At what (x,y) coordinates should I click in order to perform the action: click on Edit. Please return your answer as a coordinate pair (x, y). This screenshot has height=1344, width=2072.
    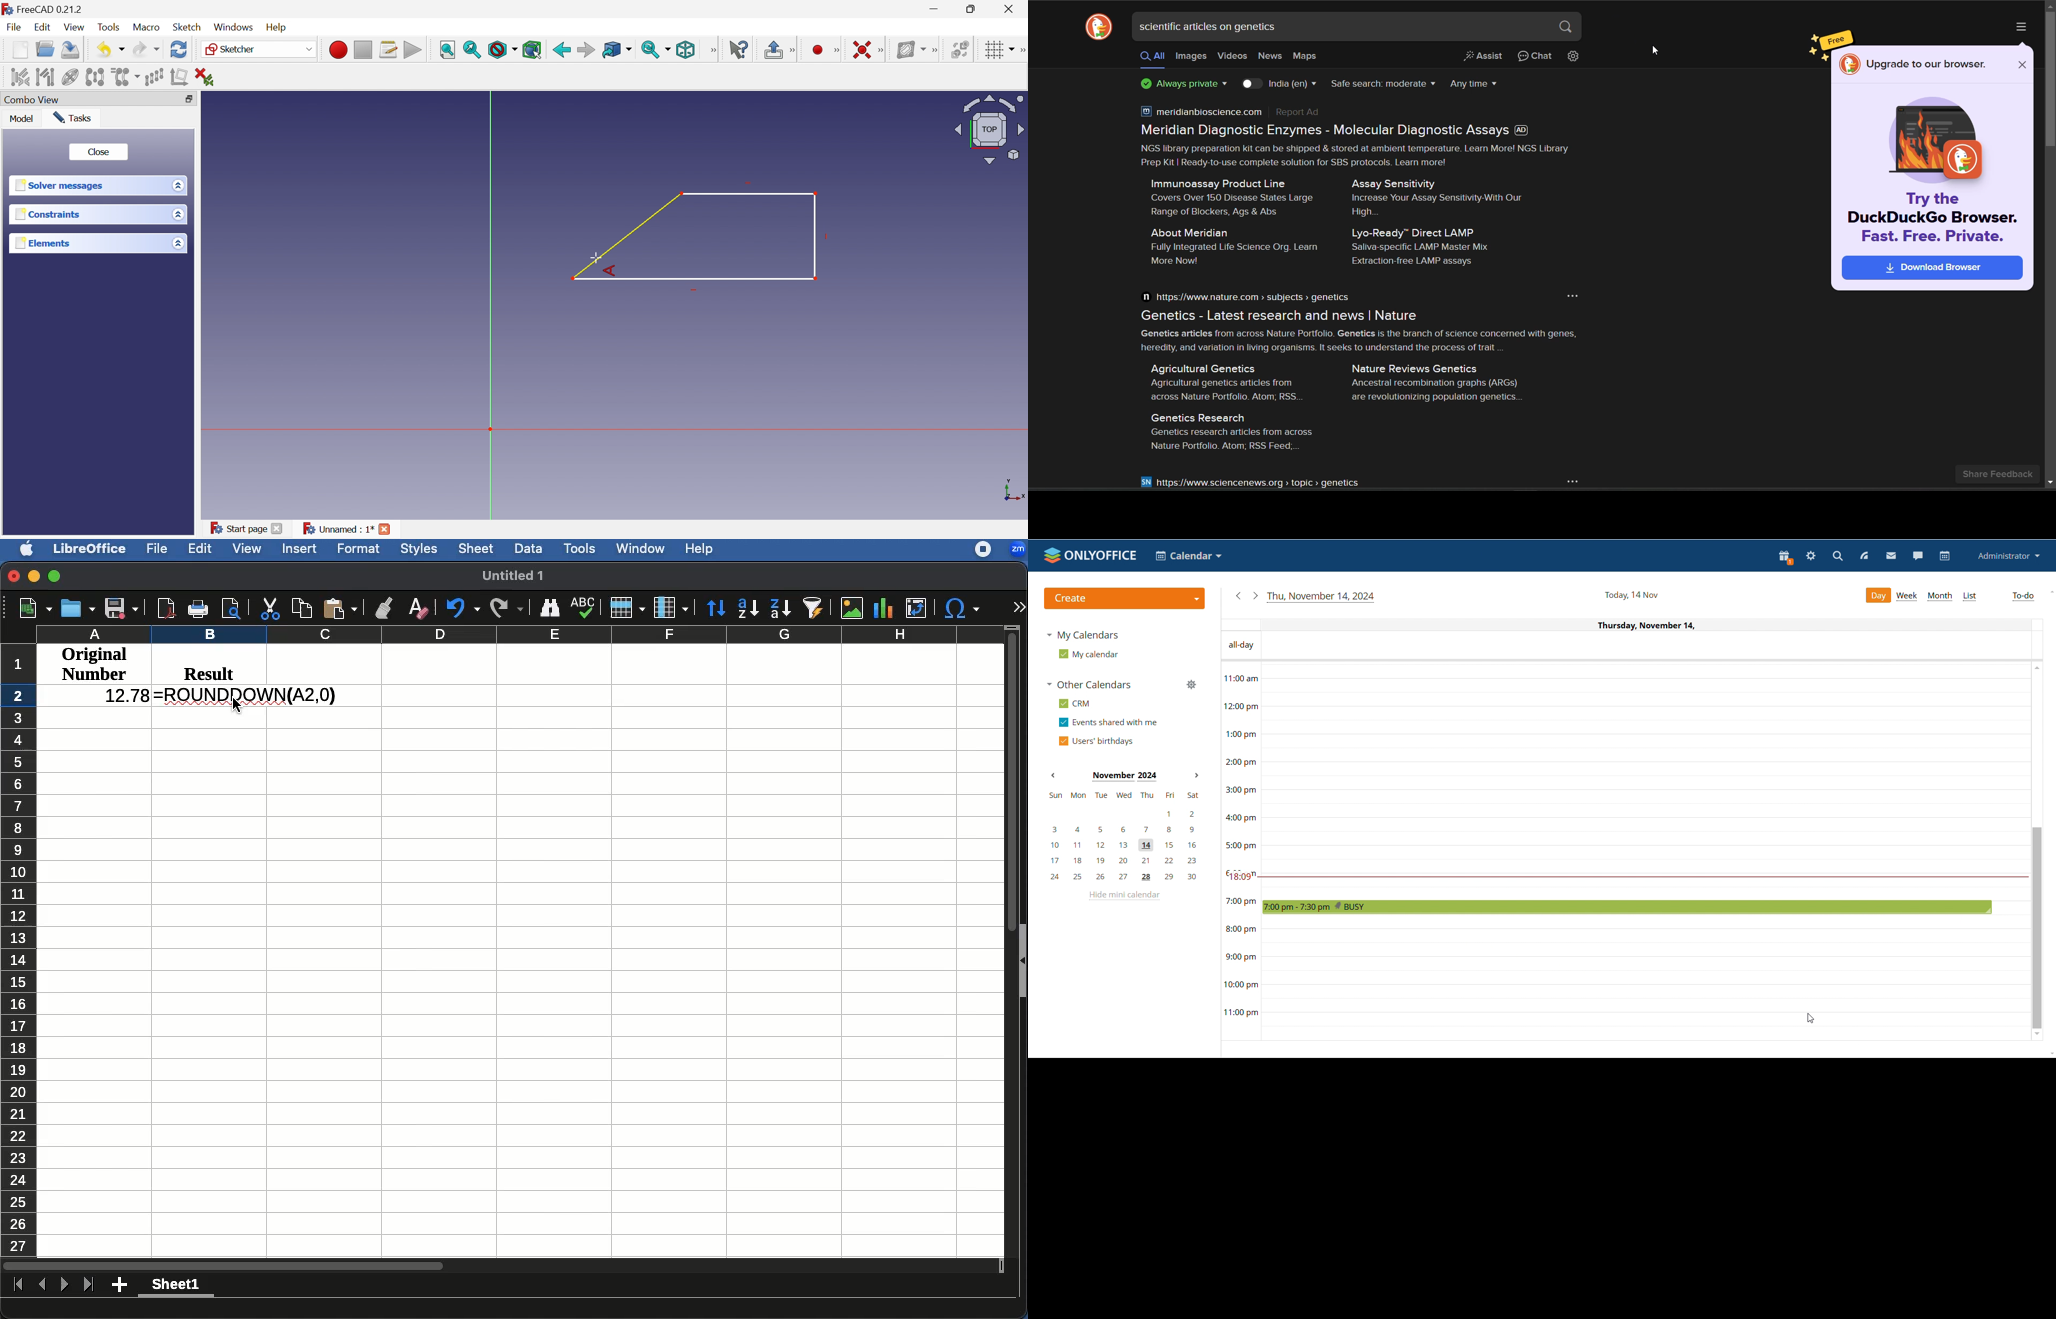
    Looking at the image, I should click on (201, 550).